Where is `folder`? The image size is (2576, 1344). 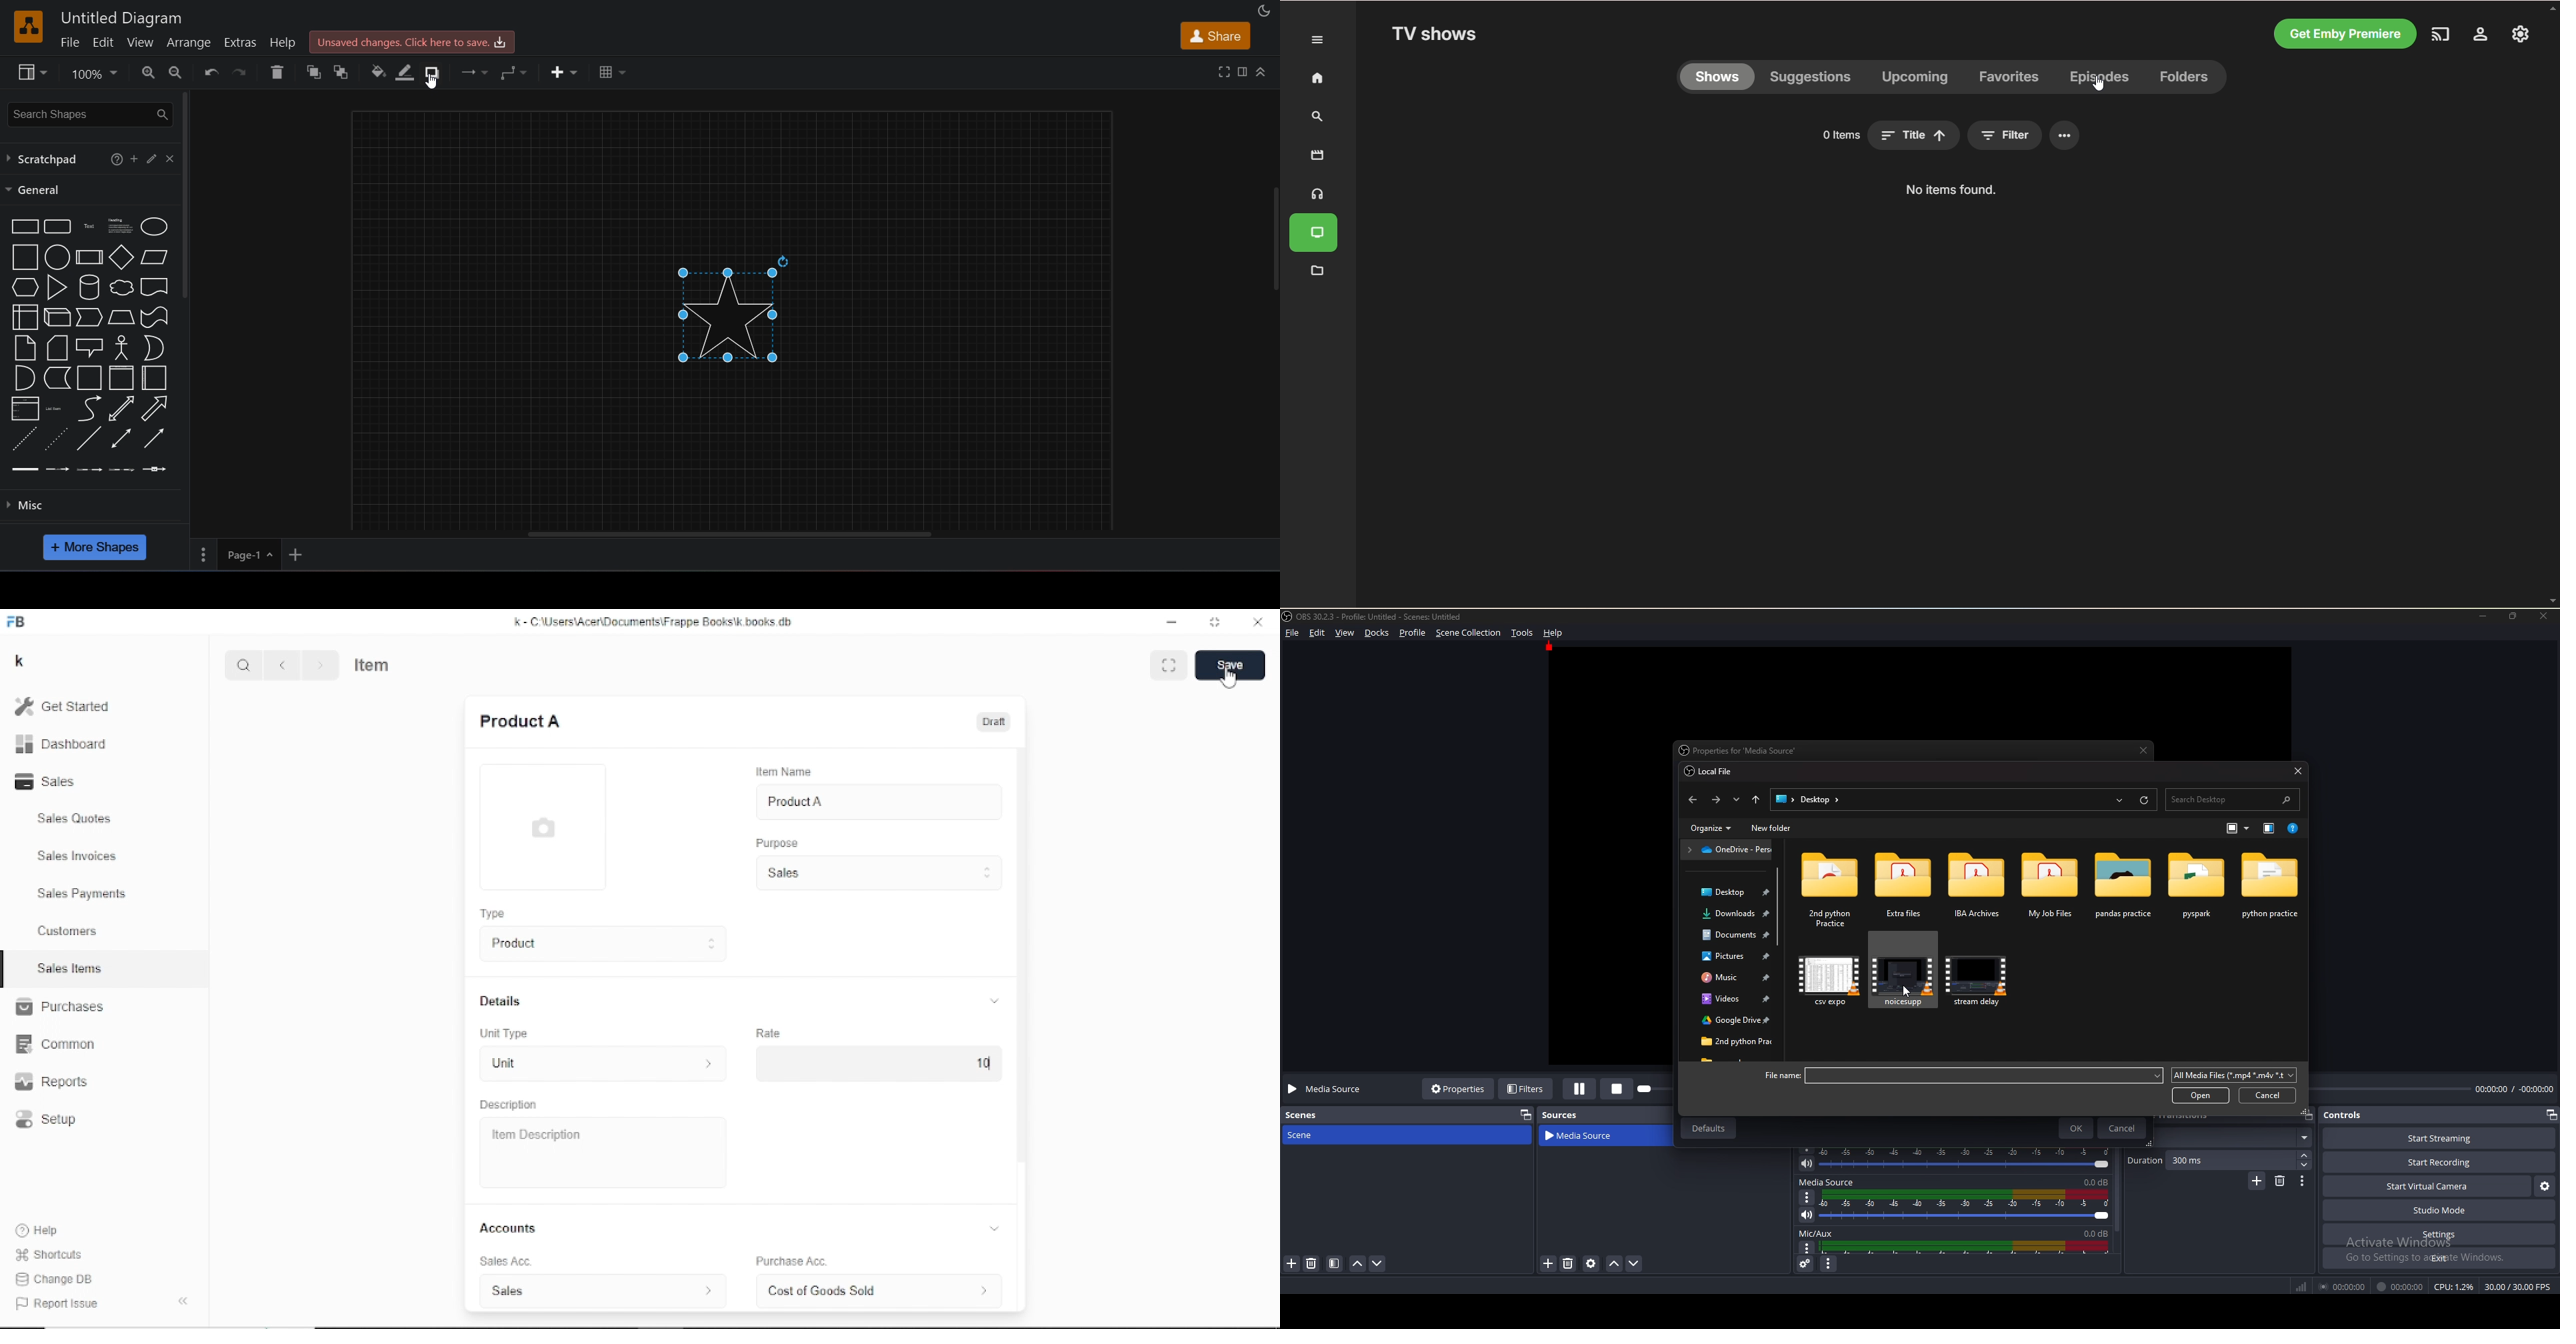
folder is located at coordinates (1732, 957).